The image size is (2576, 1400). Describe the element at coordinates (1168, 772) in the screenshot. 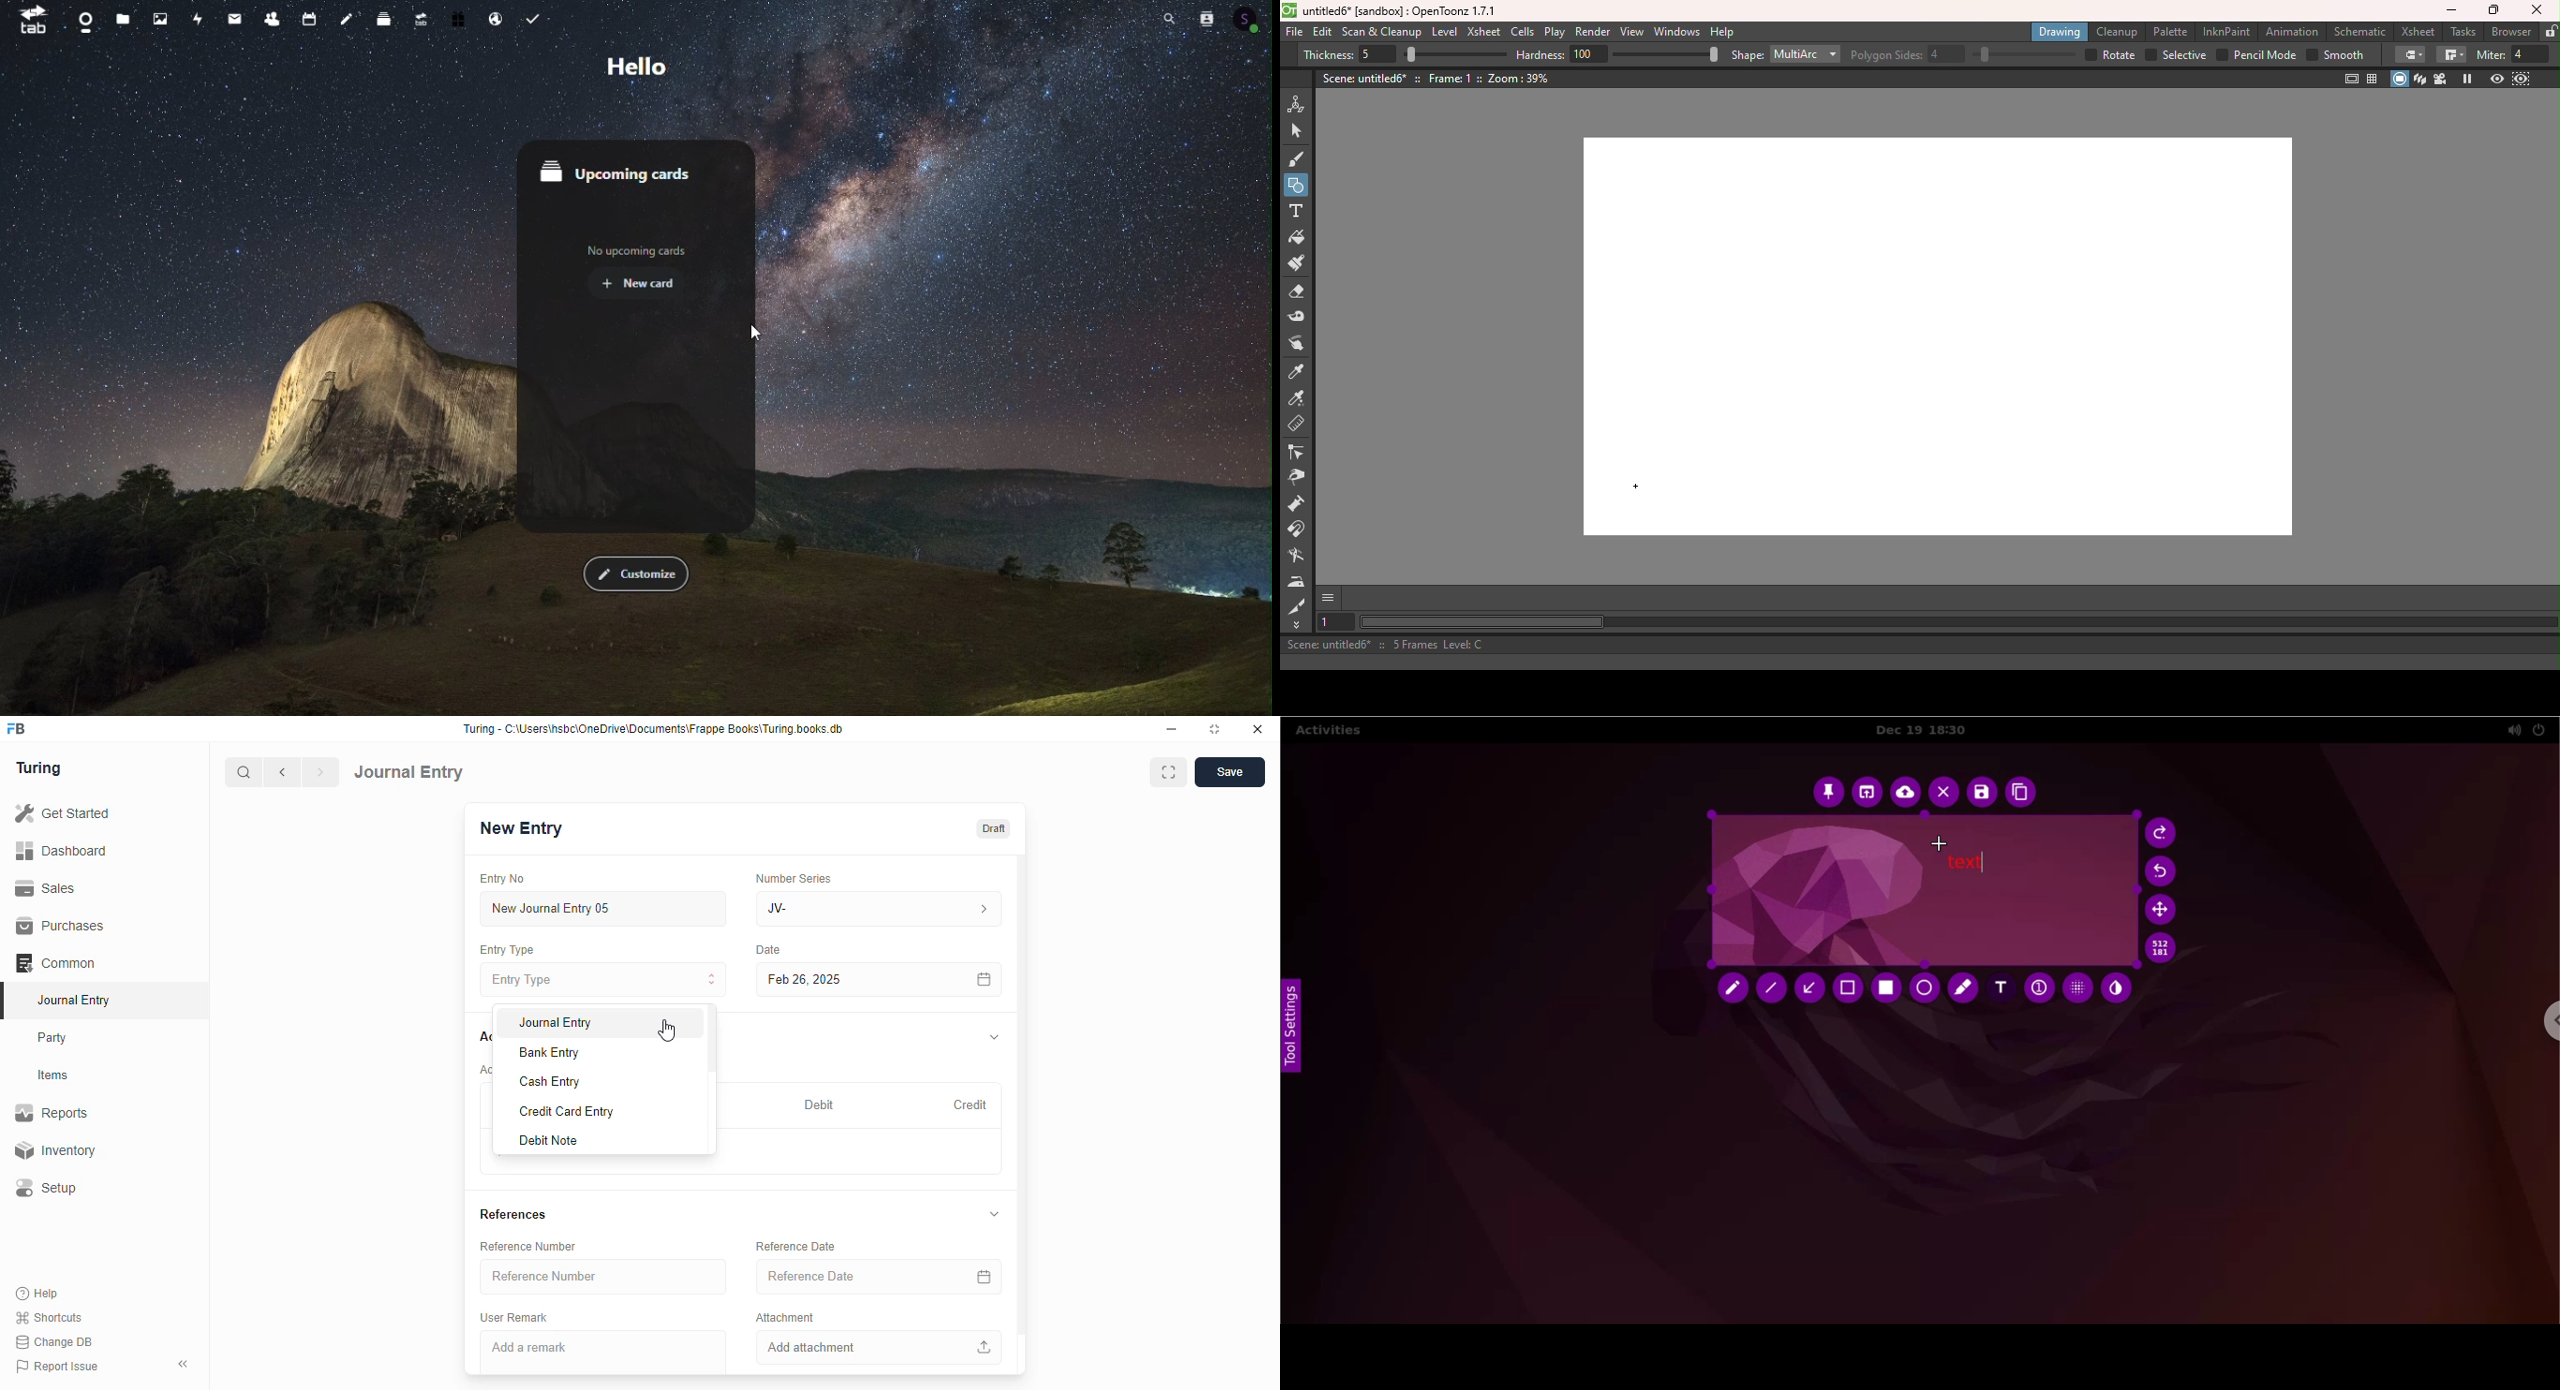

I see `toggle between form and full width` at that location.